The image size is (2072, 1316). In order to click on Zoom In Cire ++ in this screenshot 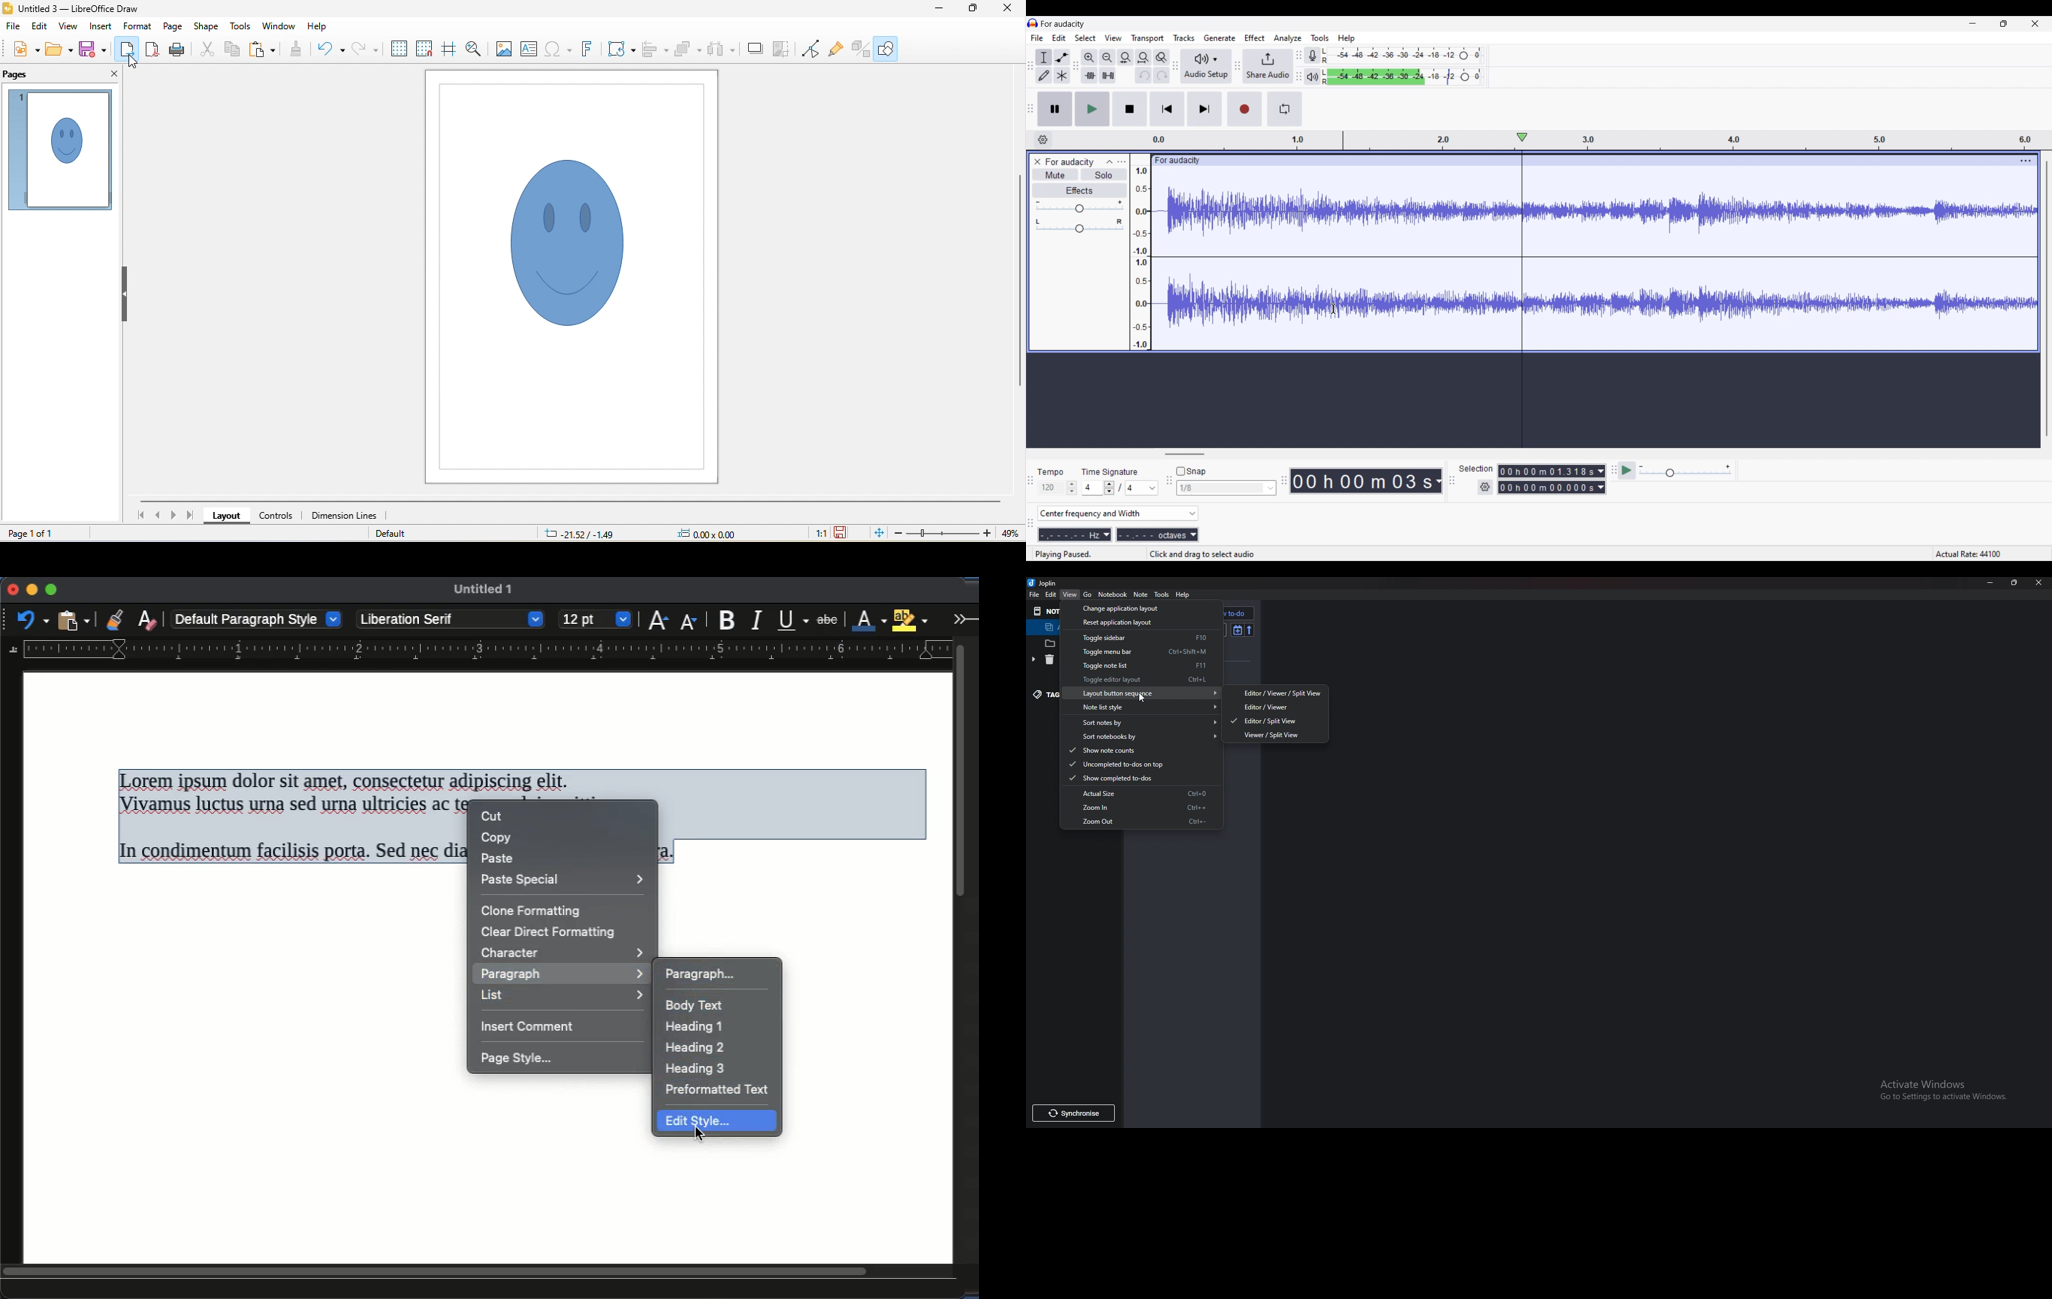, I will do `click(1146, 808)`.